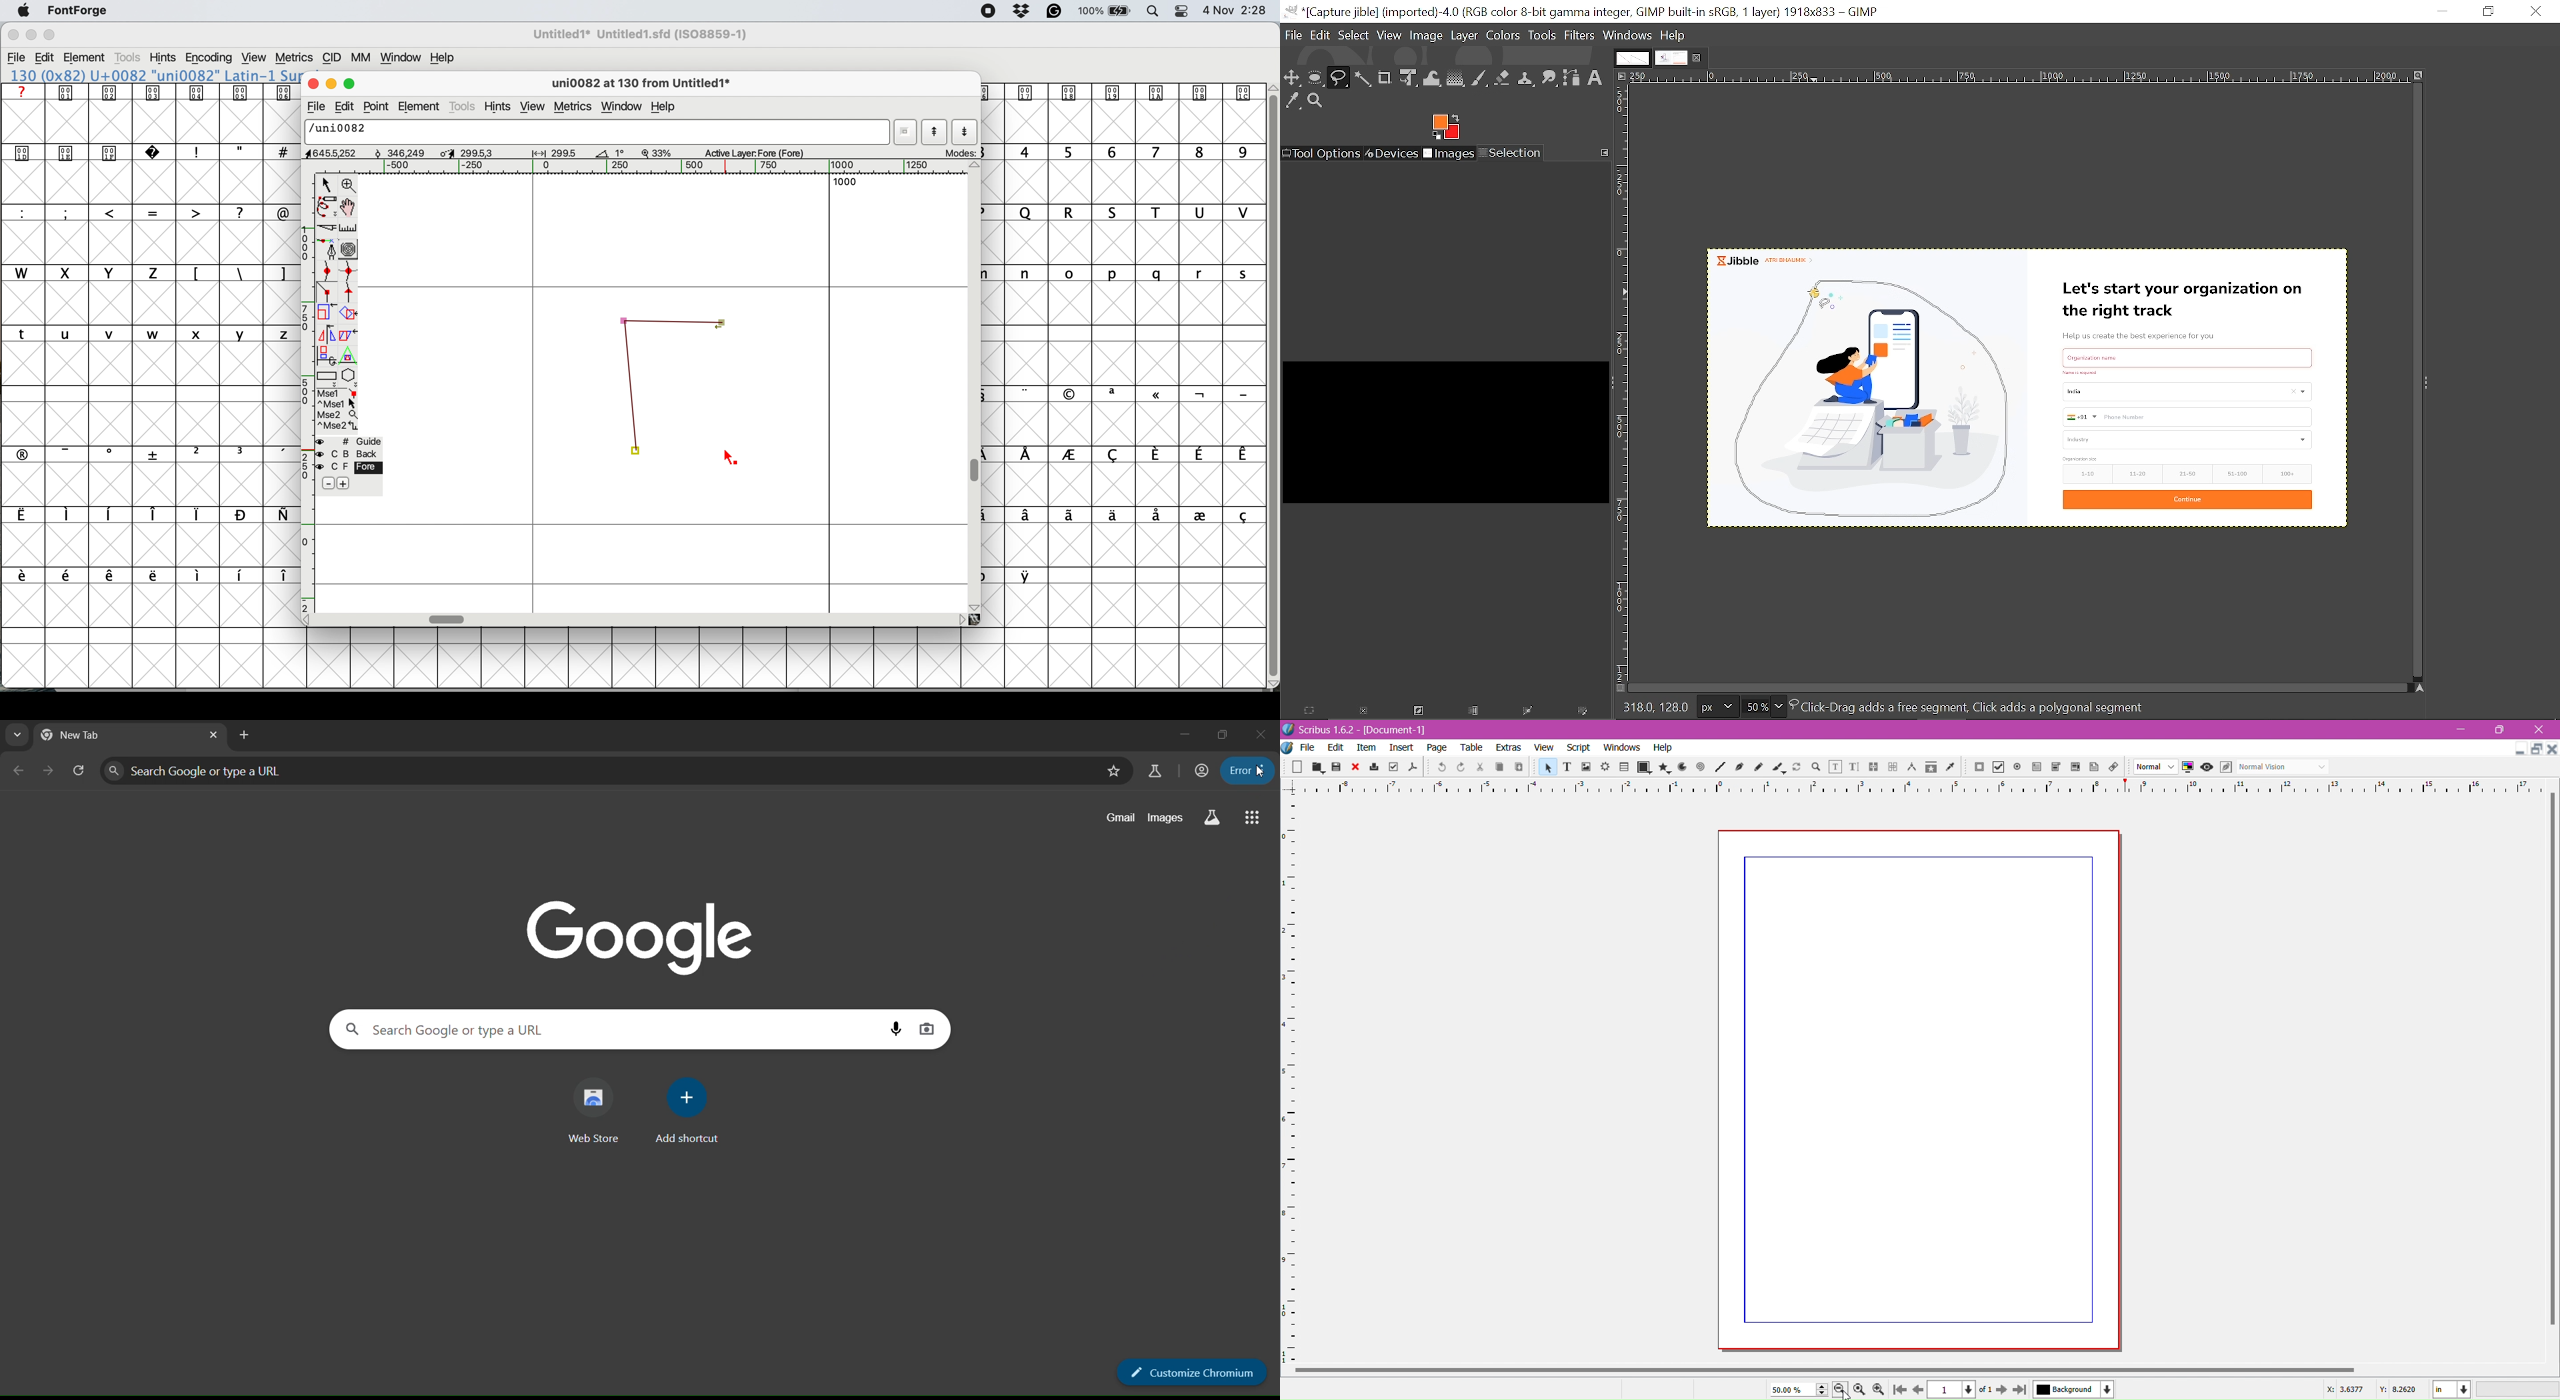  Describe the element at coordinates (1547, 767) in the screenshot. I see `Image Frame` at that location.